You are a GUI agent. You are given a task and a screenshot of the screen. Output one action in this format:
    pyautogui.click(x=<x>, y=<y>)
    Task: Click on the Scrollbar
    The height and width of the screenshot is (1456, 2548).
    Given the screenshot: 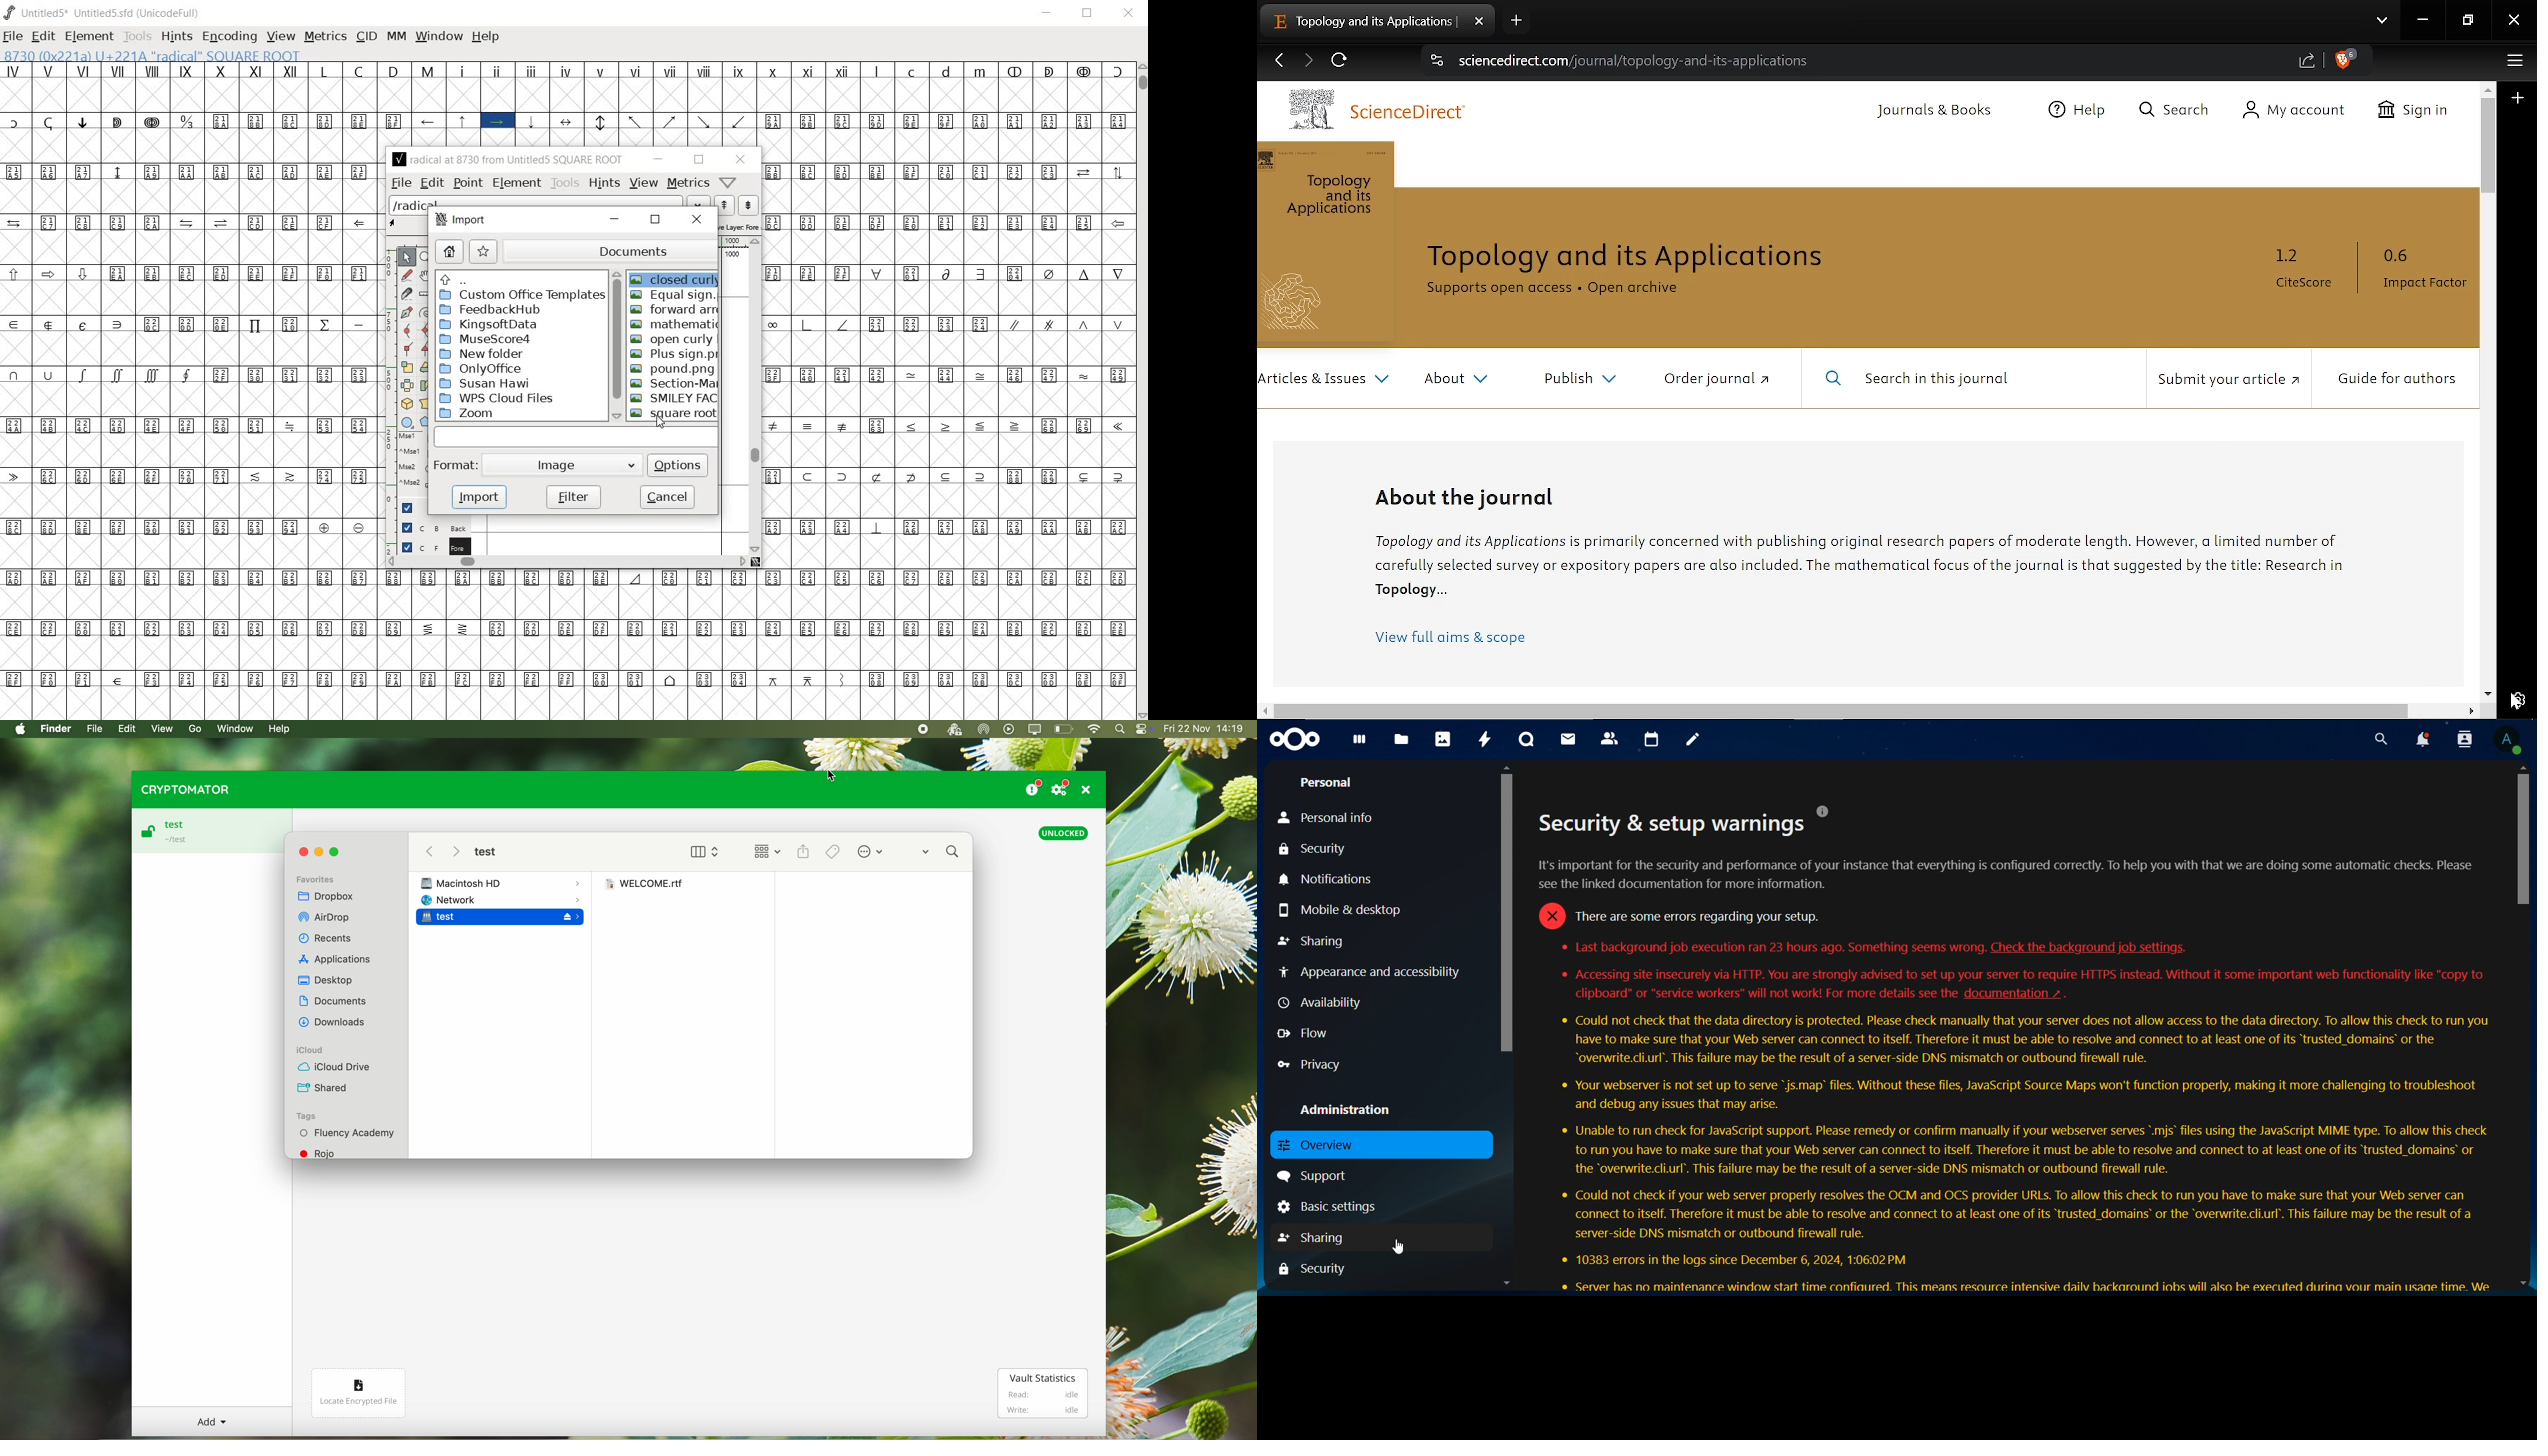 What is the action you would take?
    pyautogui.click(x=2523, y=1027)
    